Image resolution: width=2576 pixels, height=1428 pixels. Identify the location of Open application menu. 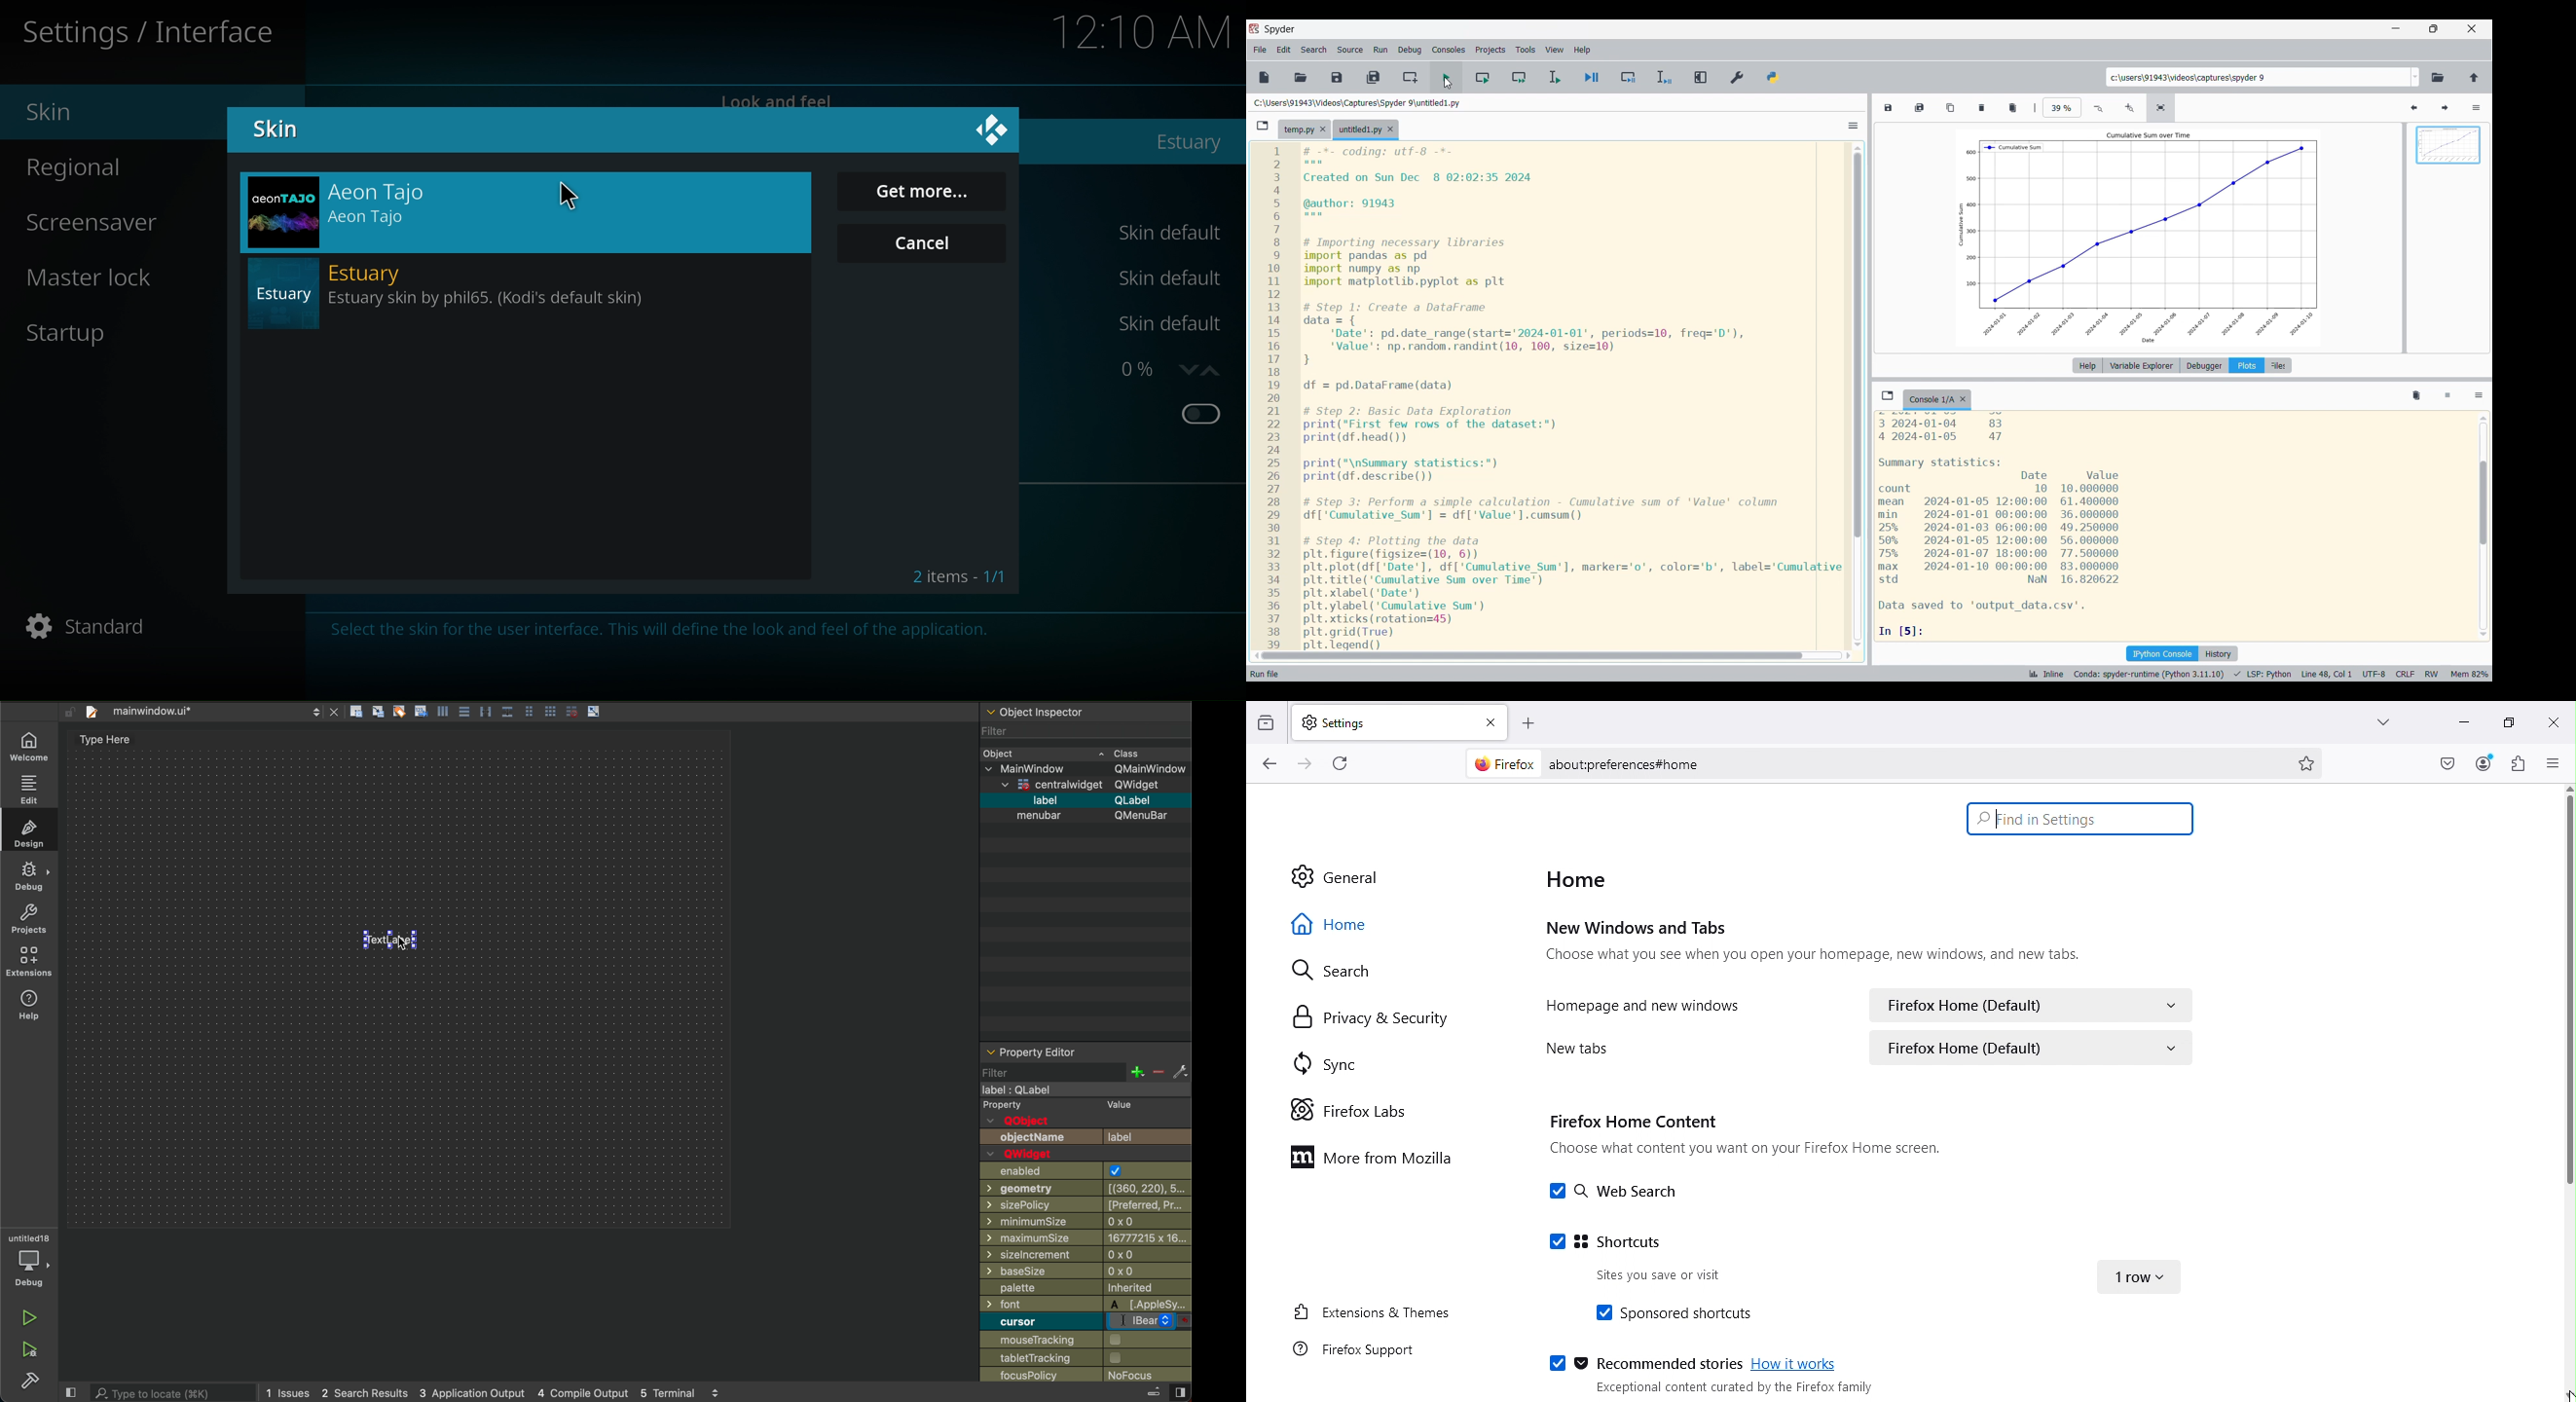
(2555, 764).